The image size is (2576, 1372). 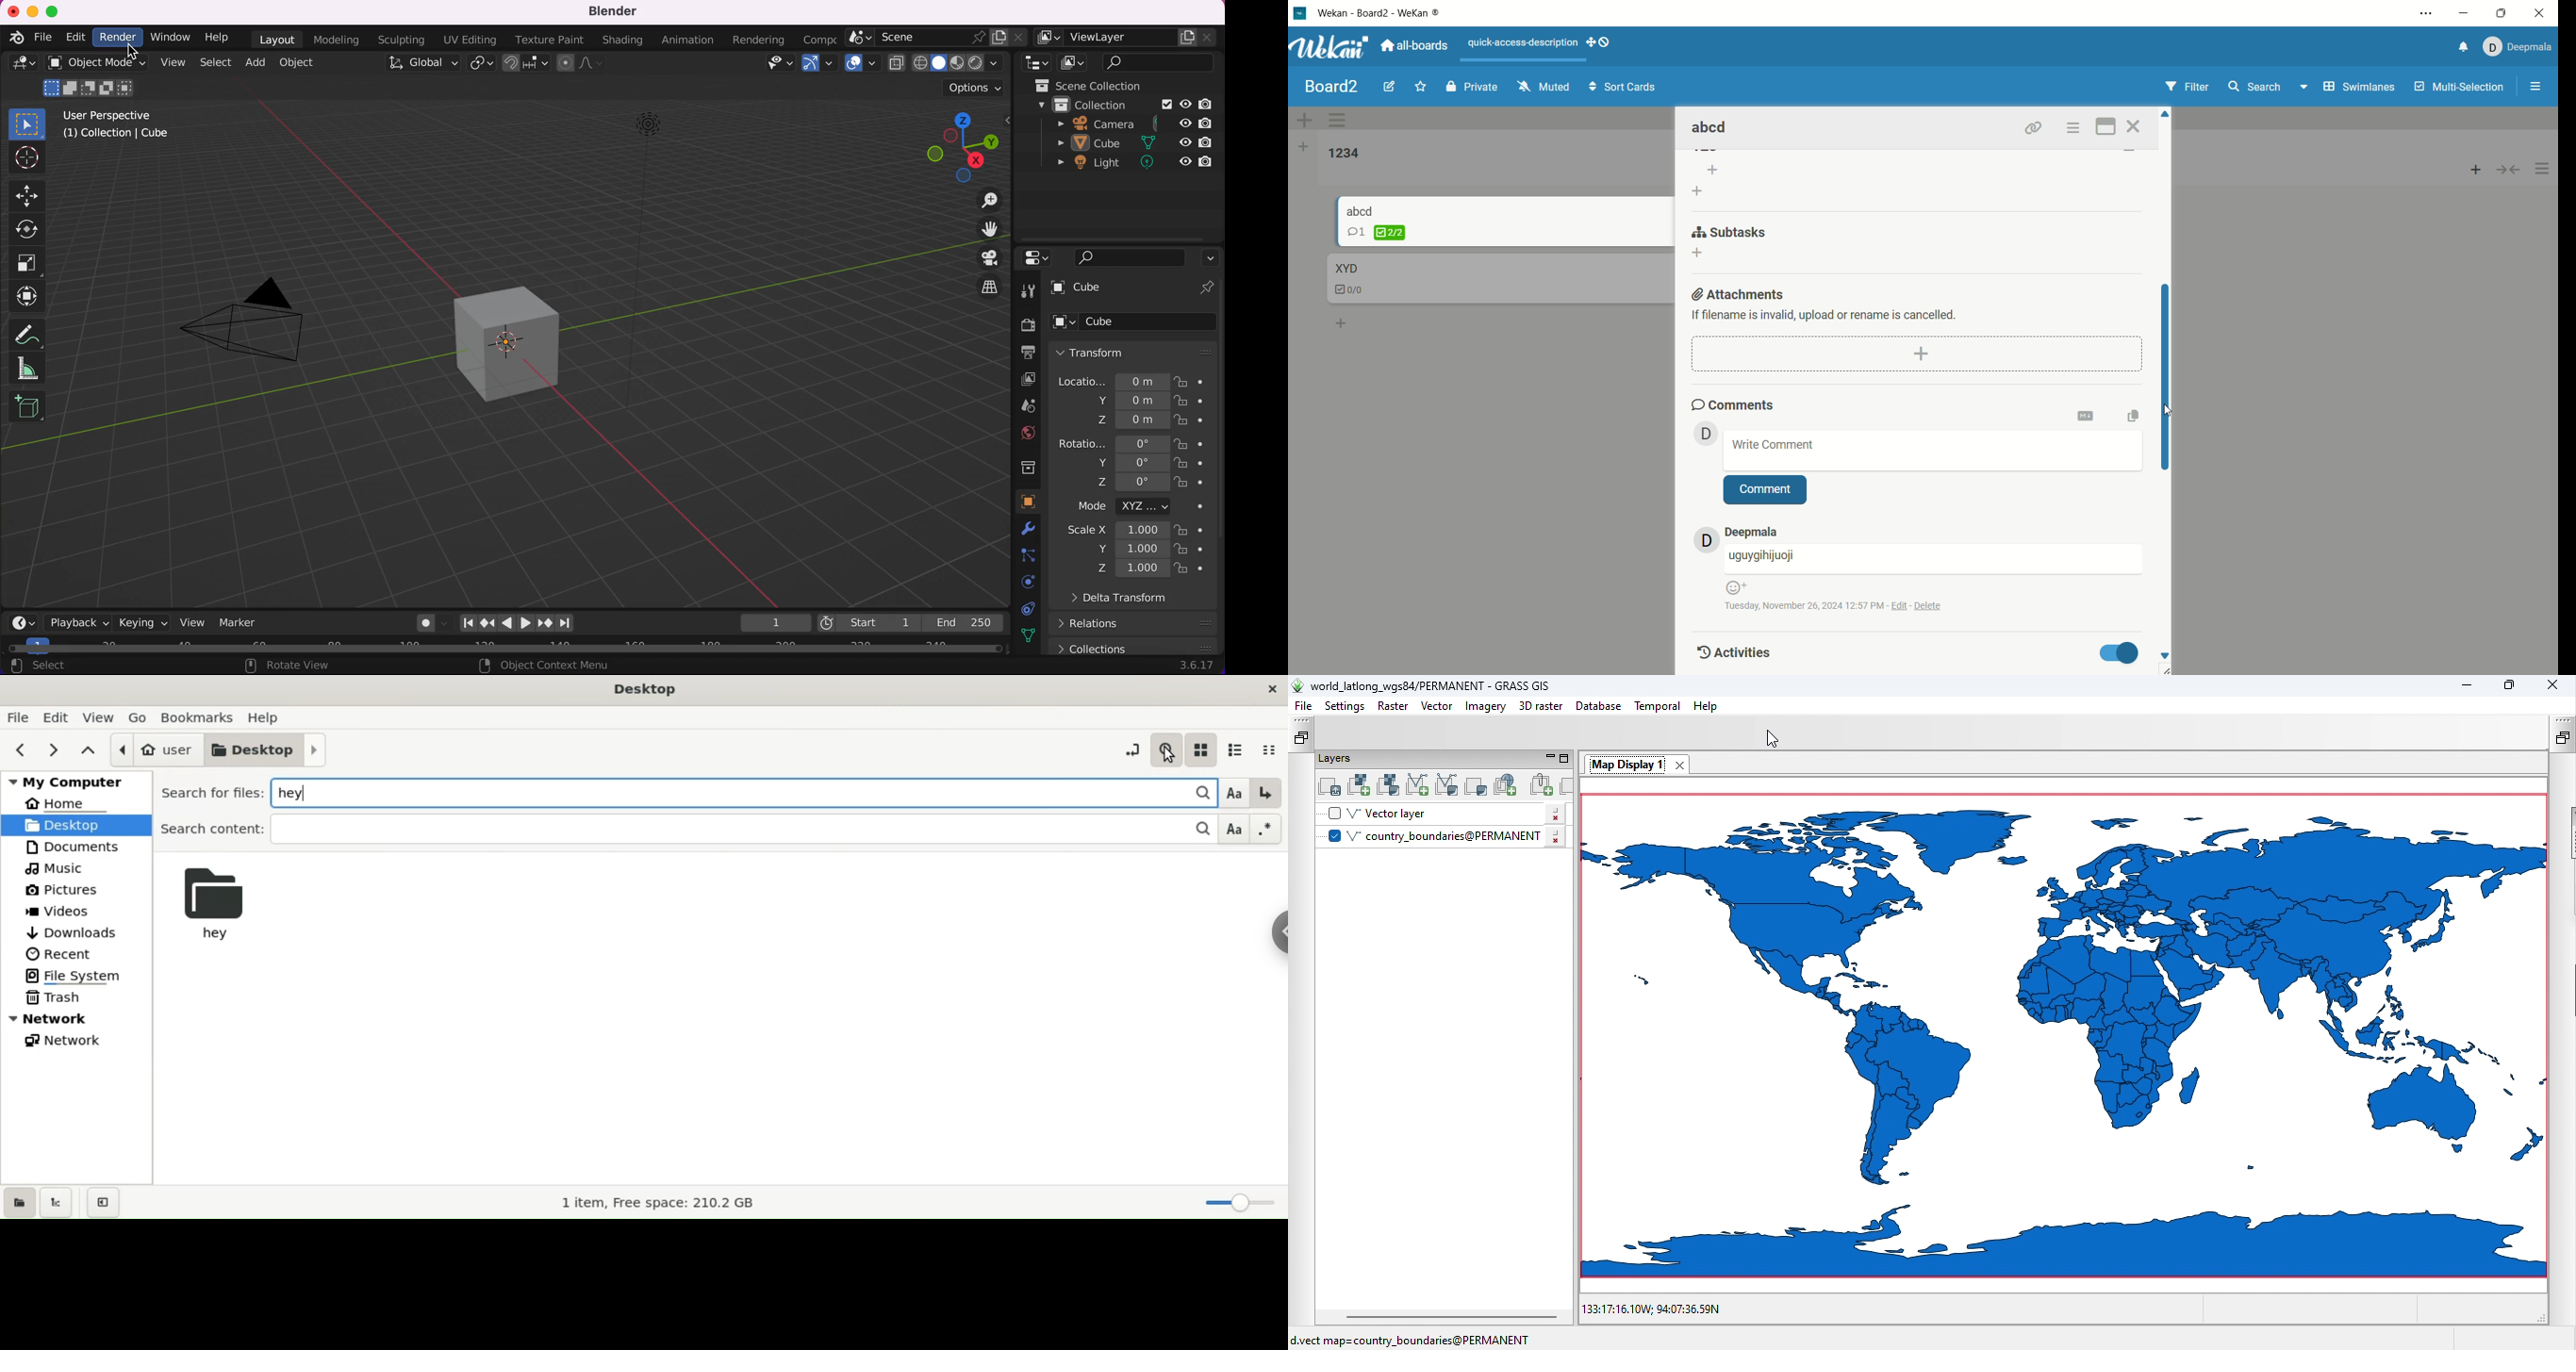 What do you see at coordinates (2477, 169) in the screenshot?
I see `add` at bounding box center [2477, 169].